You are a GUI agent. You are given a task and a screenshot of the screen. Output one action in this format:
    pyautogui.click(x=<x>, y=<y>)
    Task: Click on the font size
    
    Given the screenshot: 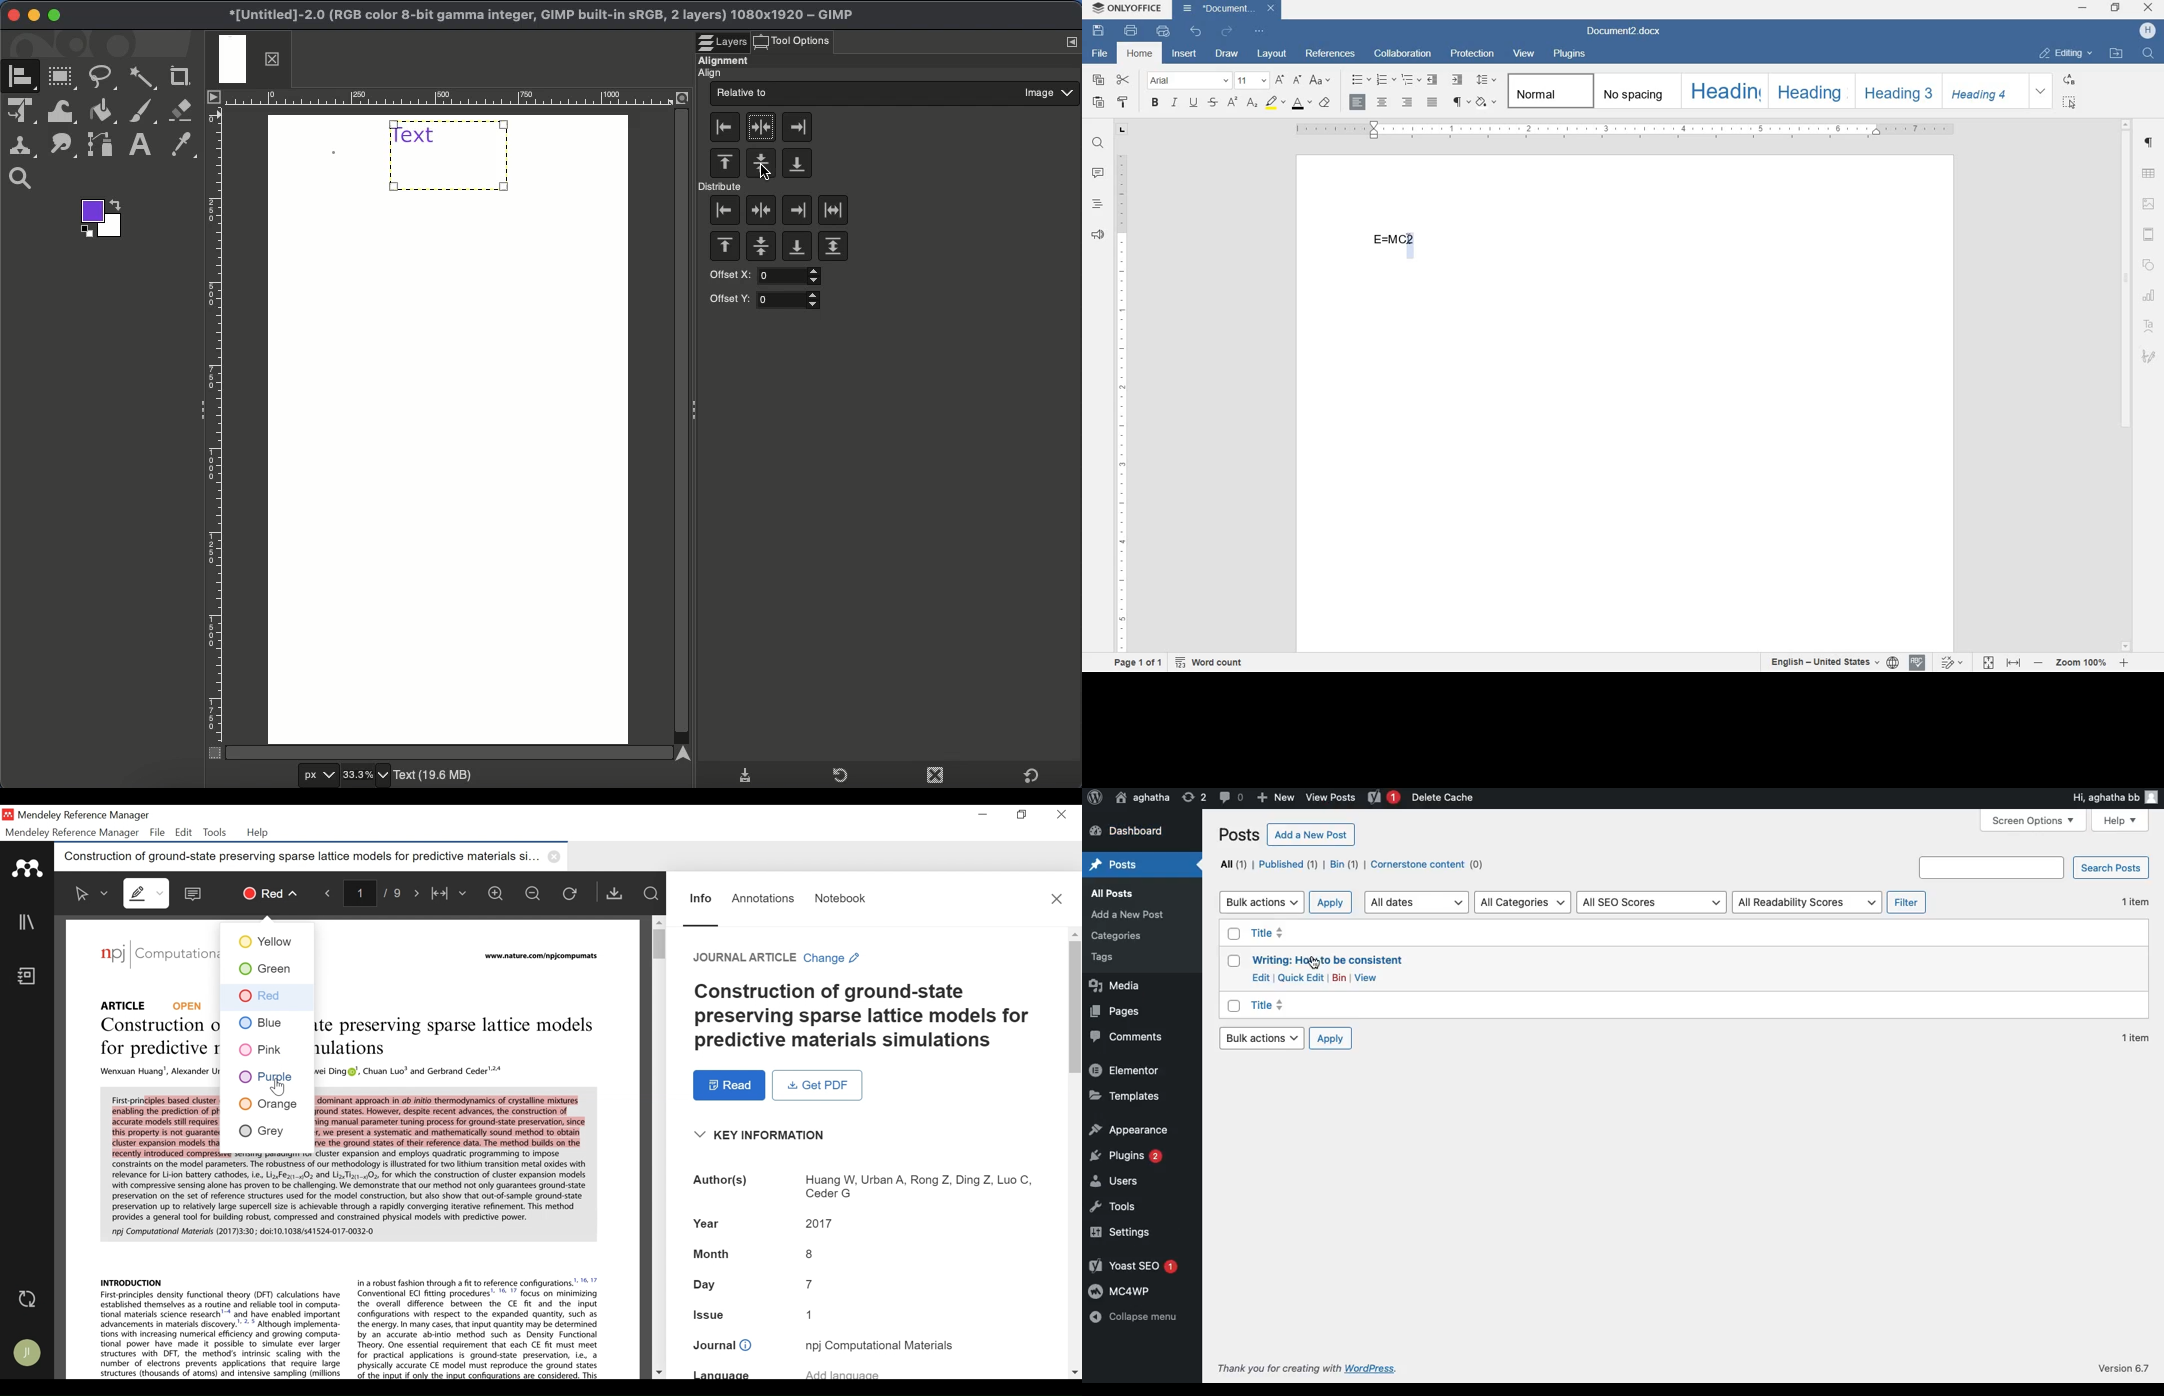 What is the action you would take?
    pyautogui.click(x=1253, y=81)
    